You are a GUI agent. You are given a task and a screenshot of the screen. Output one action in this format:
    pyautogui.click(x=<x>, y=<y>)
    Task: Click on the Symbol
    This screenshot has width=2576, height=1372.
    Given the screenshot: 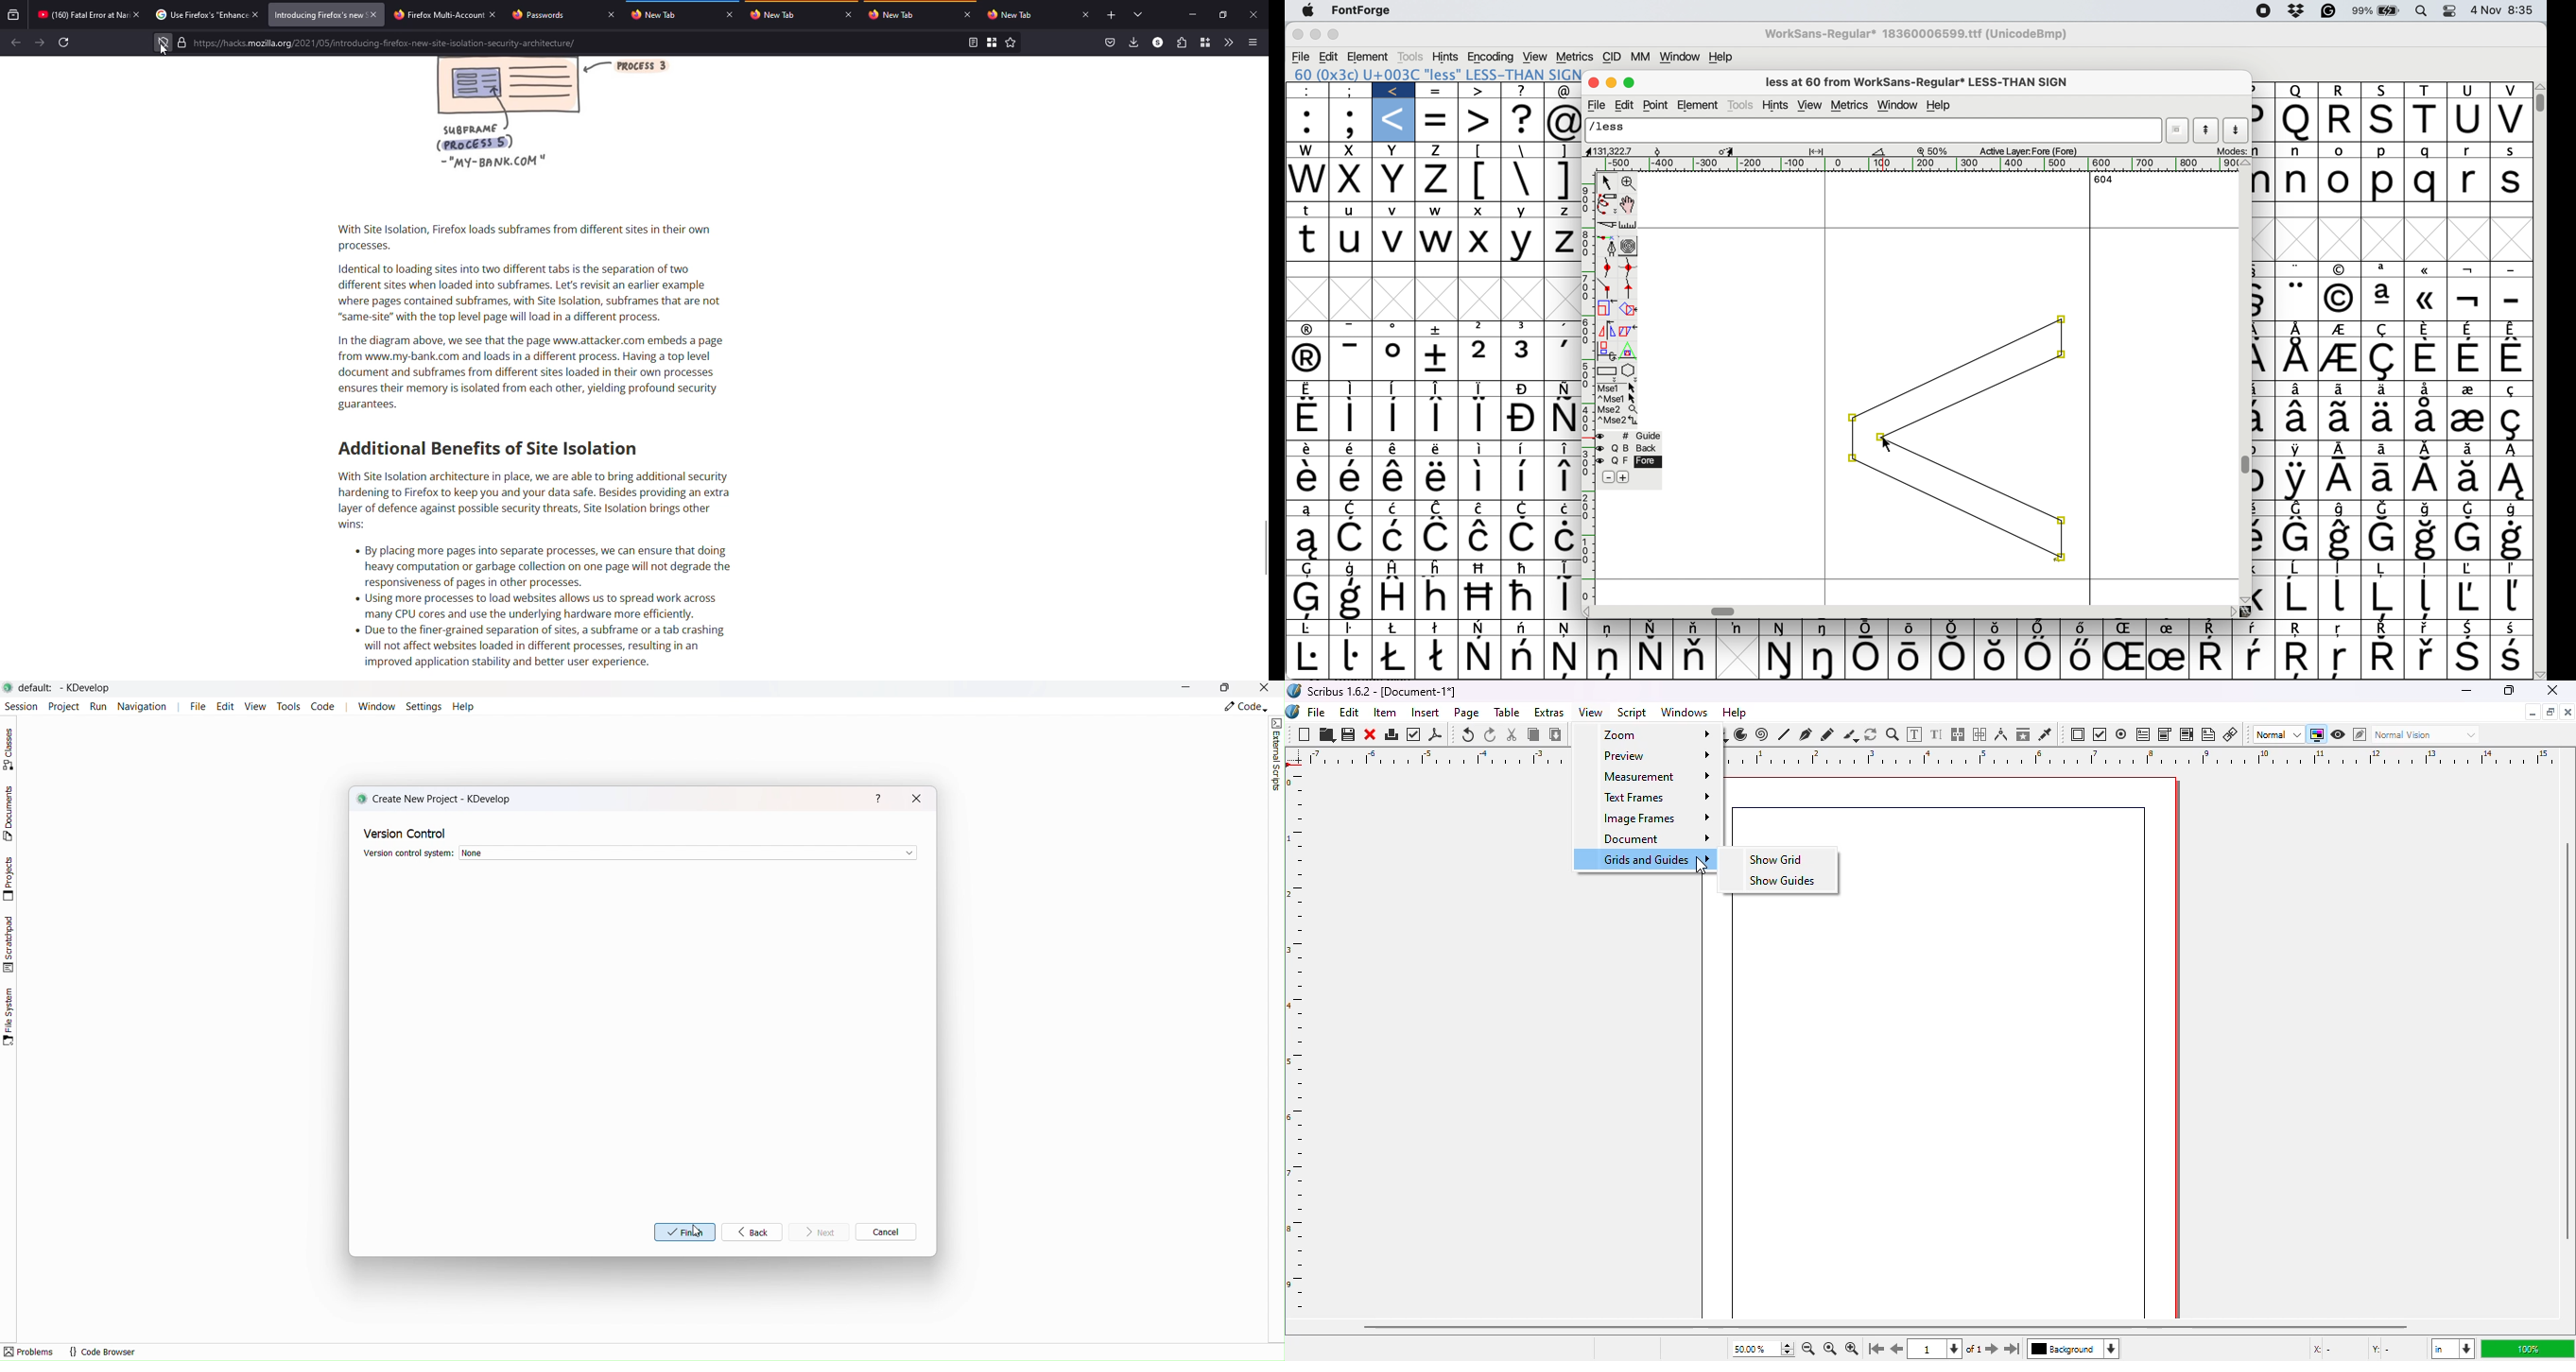 What is the action you would take?
    pyautogui.click(x=1438, y=449)
    